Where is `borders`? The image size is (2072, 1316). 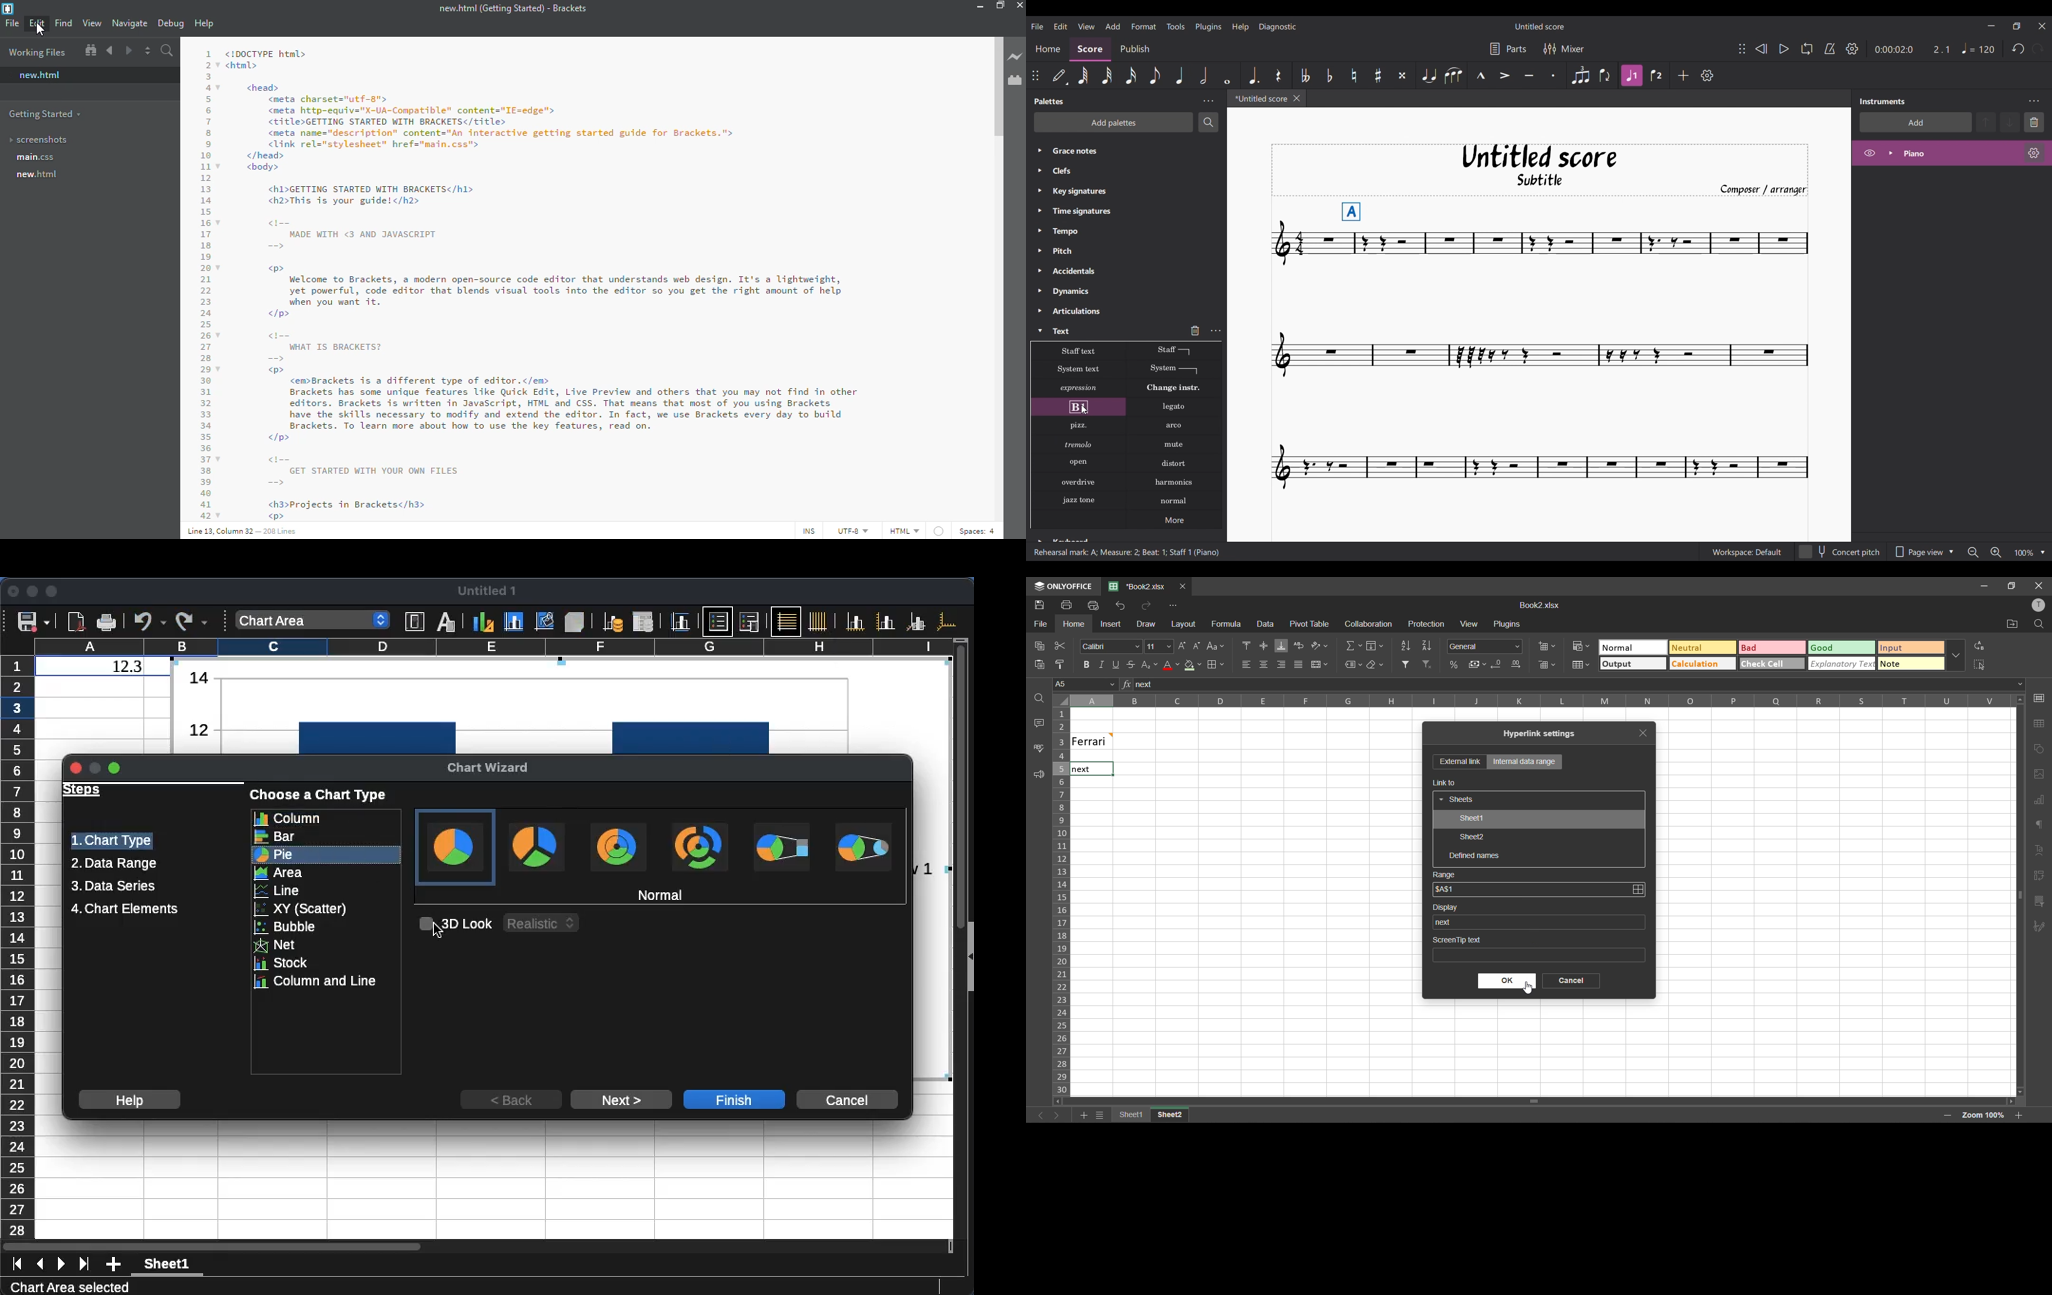 borders is located at coordinates (1215, 665).